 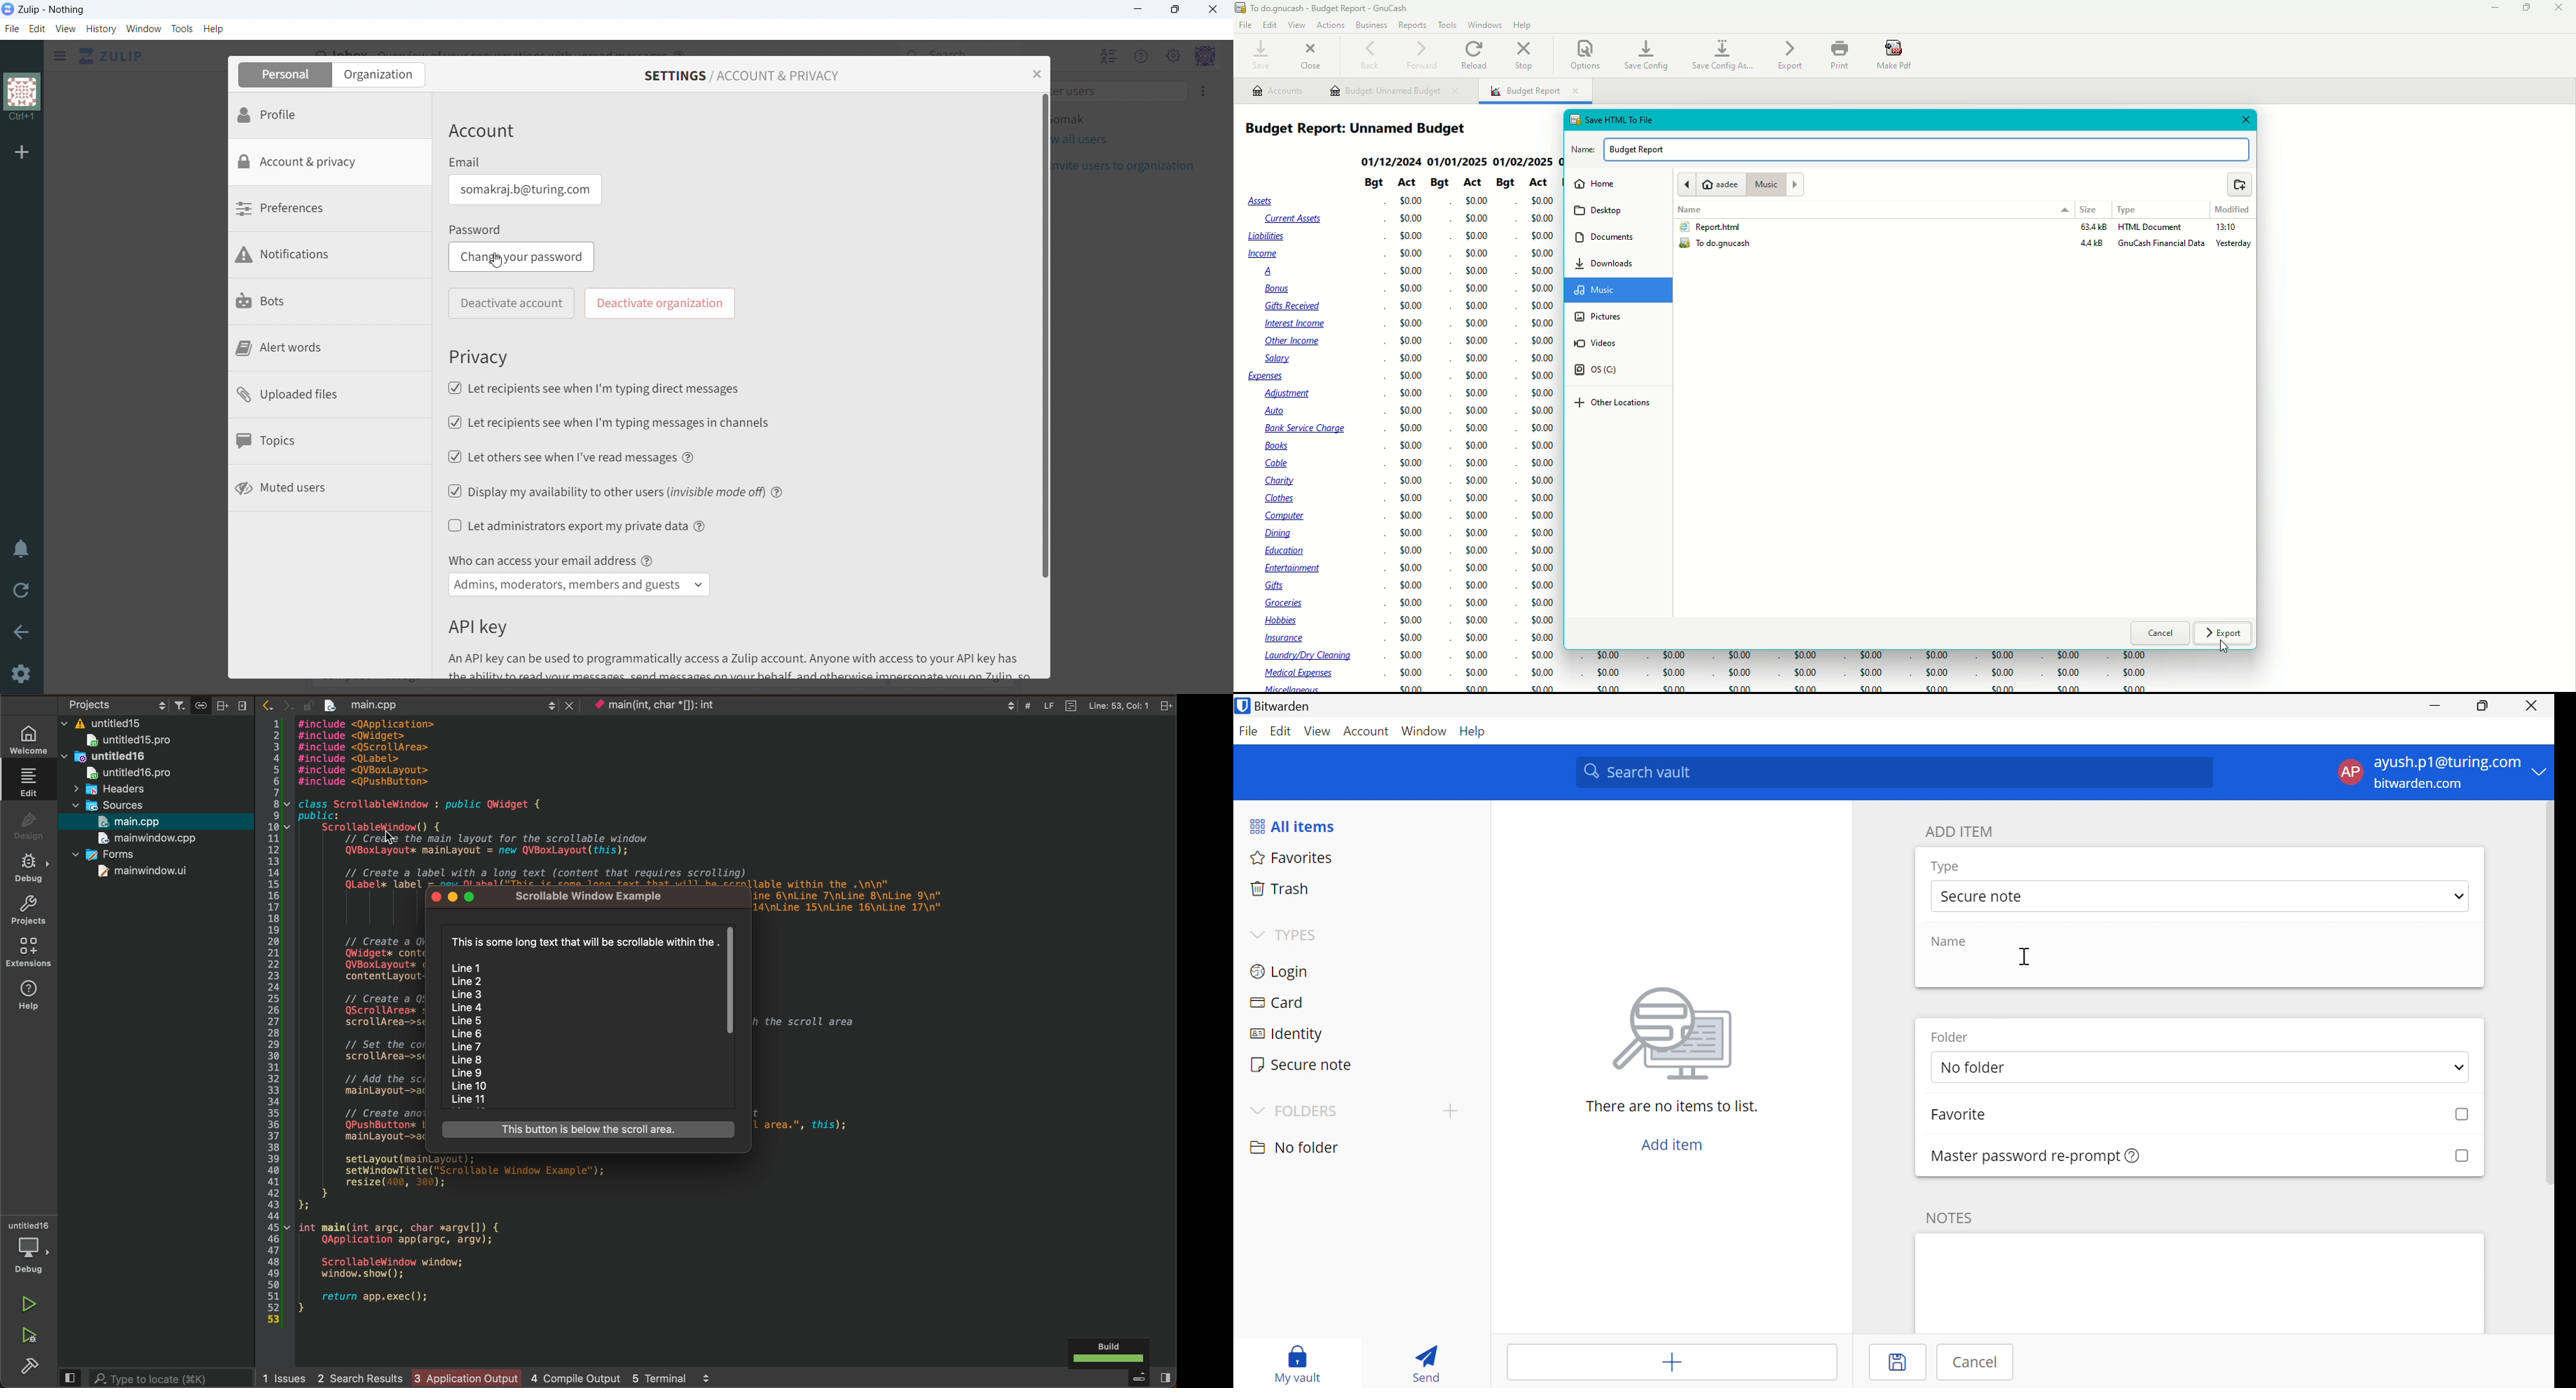 I want to click on bots, so click(x=331, y=303).